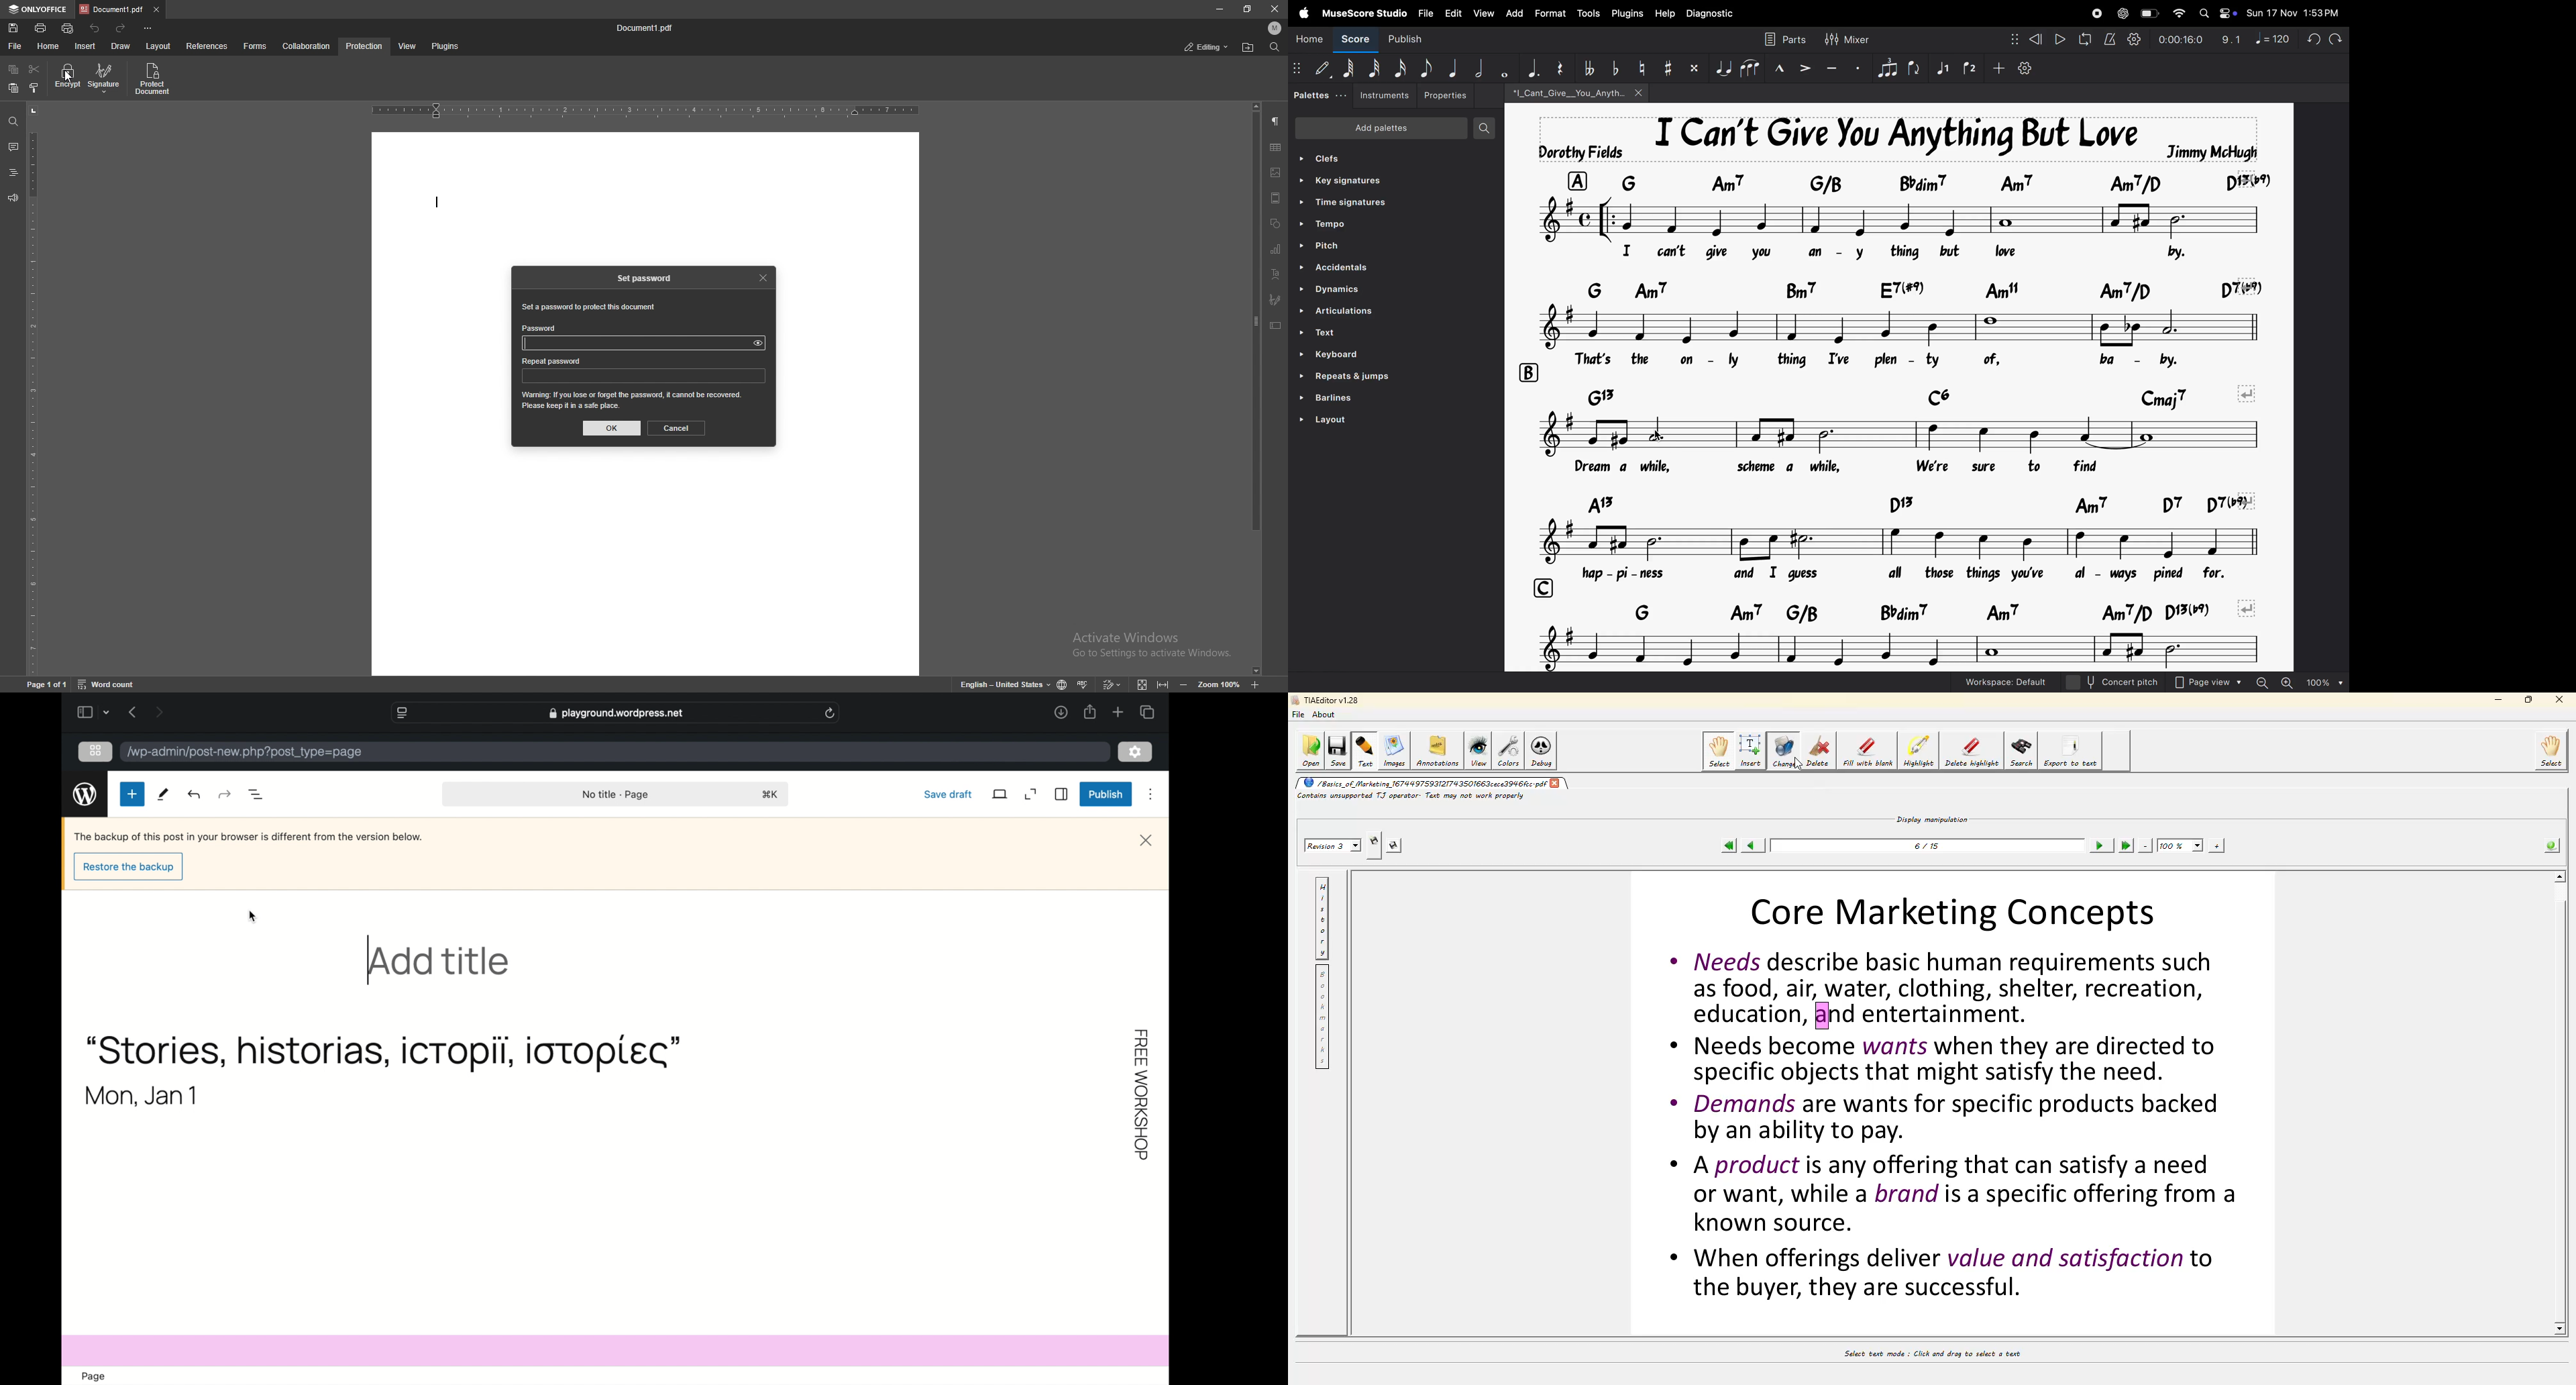  Describe the element at coordinates (1352, 42) in the screenshot. I see `Score` at that location.